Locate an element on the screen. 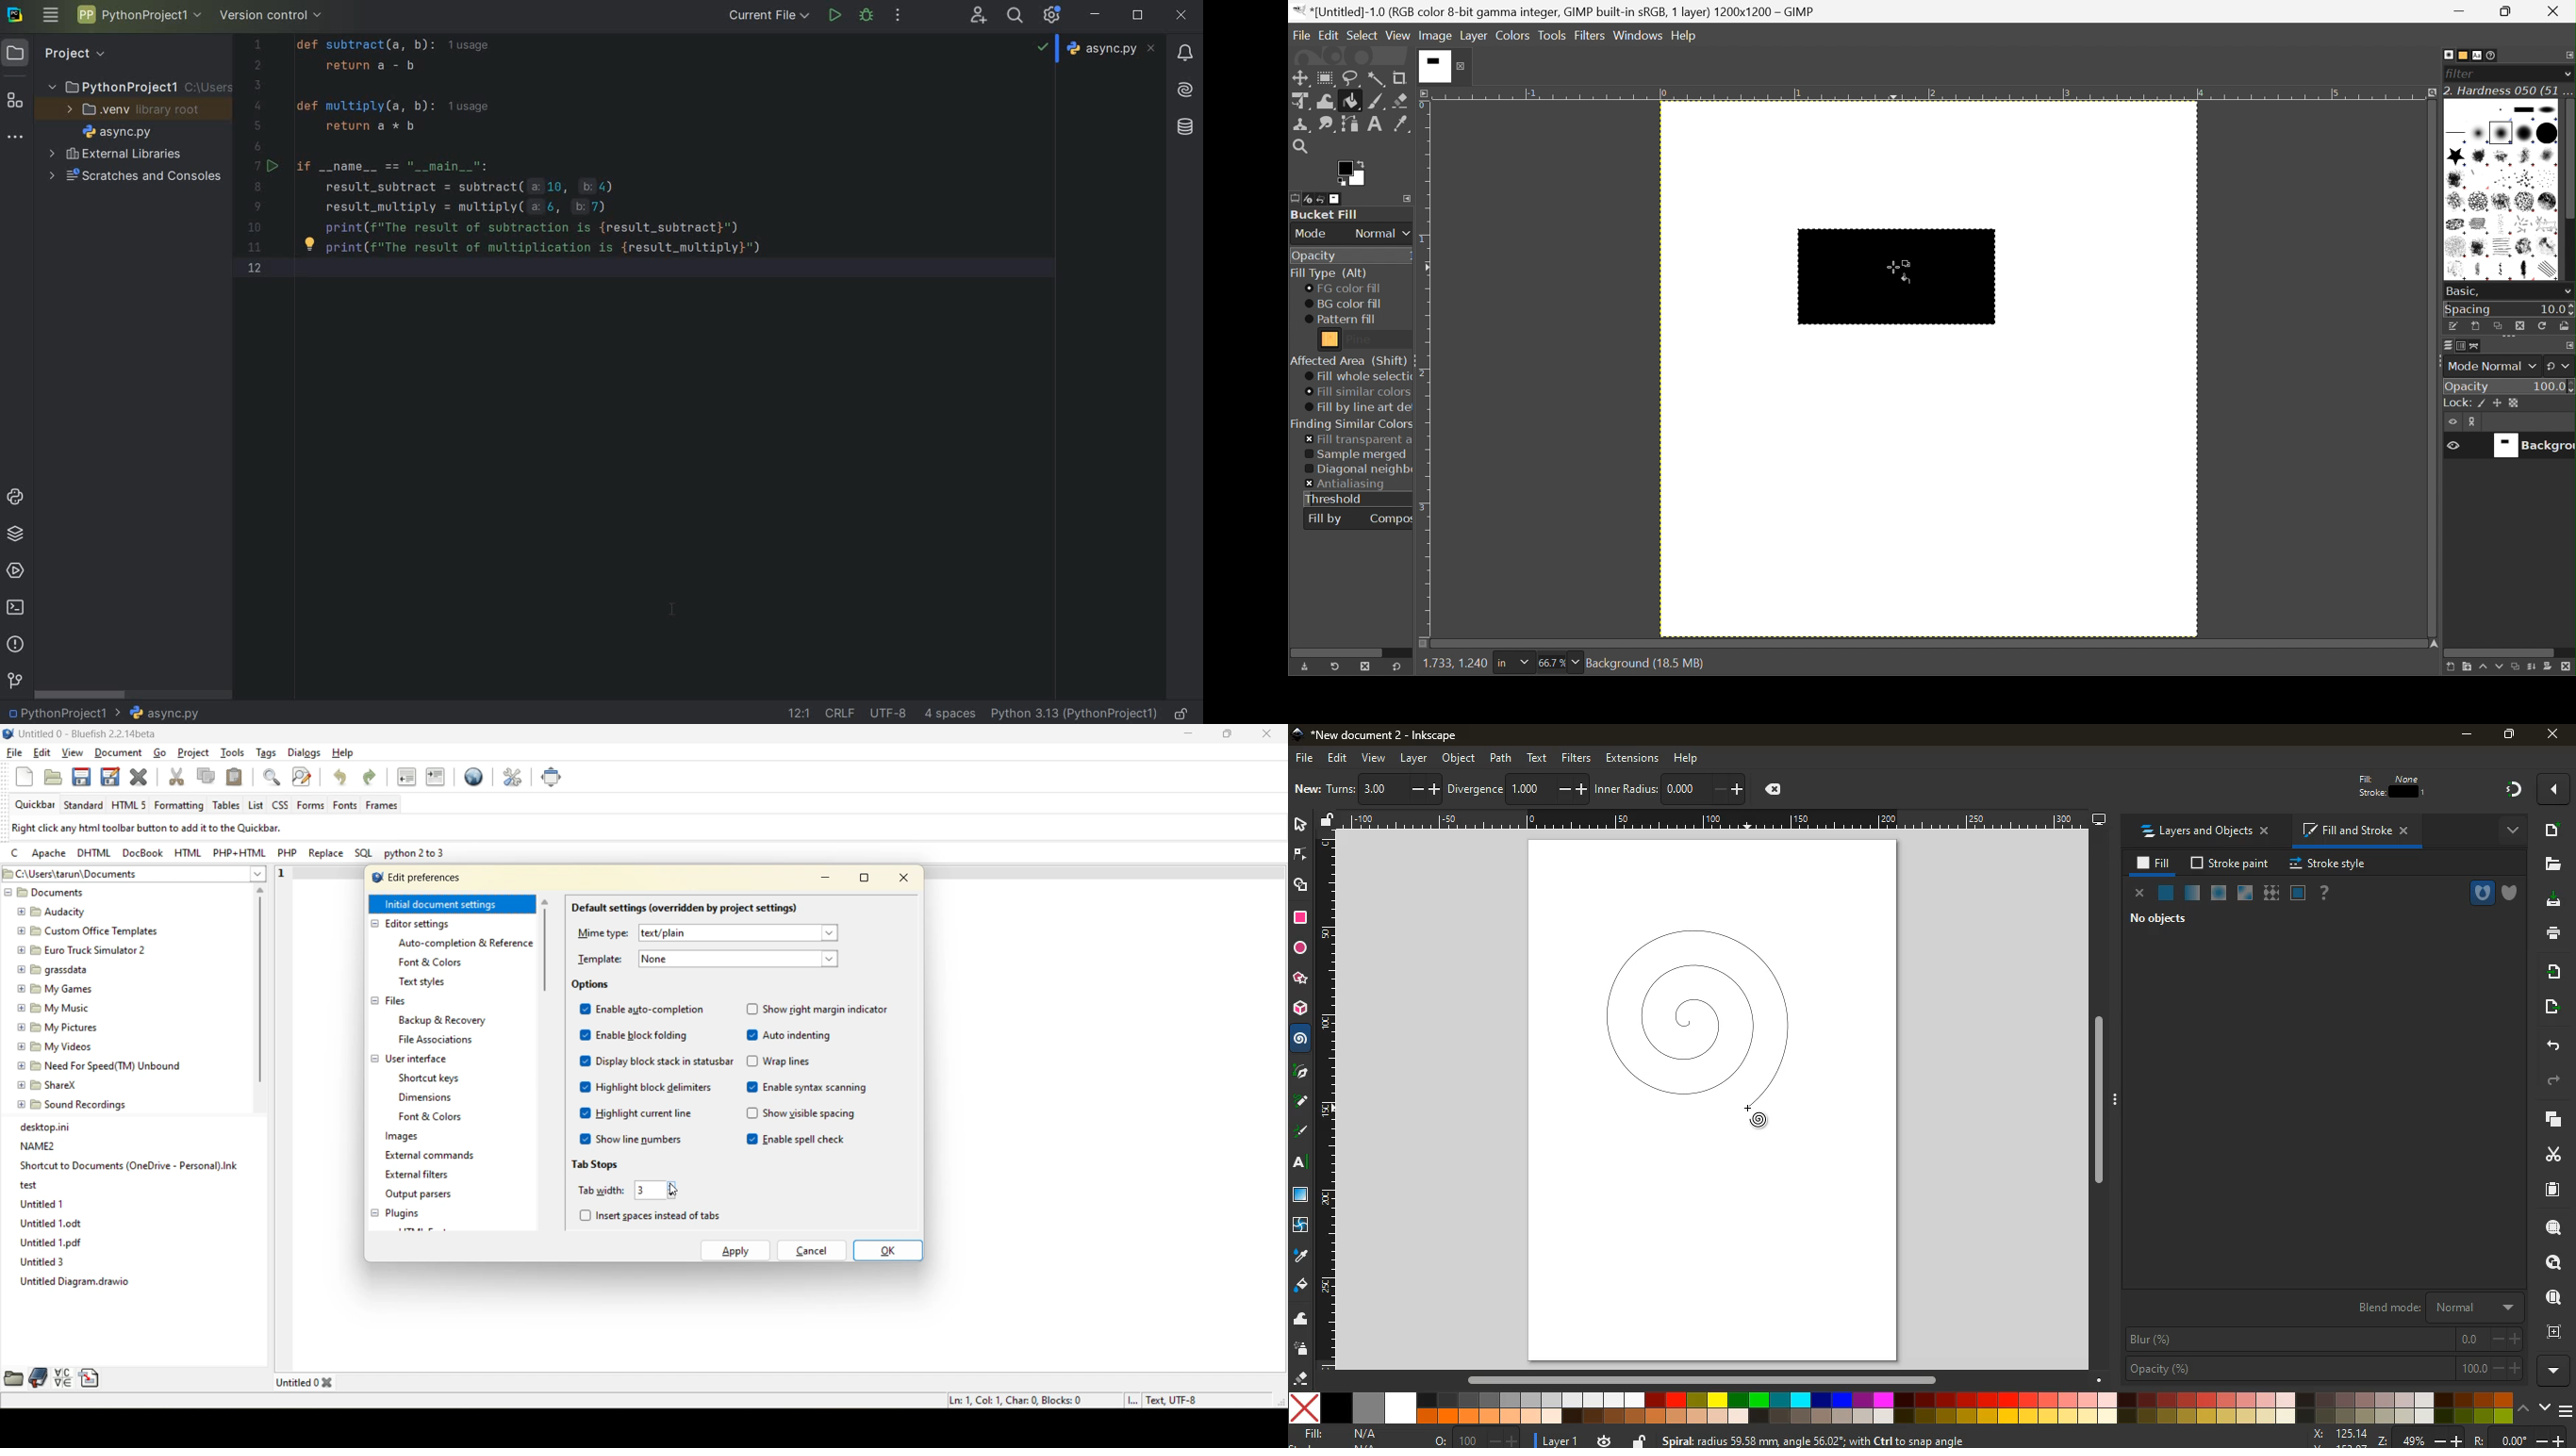  paste is located at coordinates (236, 777).